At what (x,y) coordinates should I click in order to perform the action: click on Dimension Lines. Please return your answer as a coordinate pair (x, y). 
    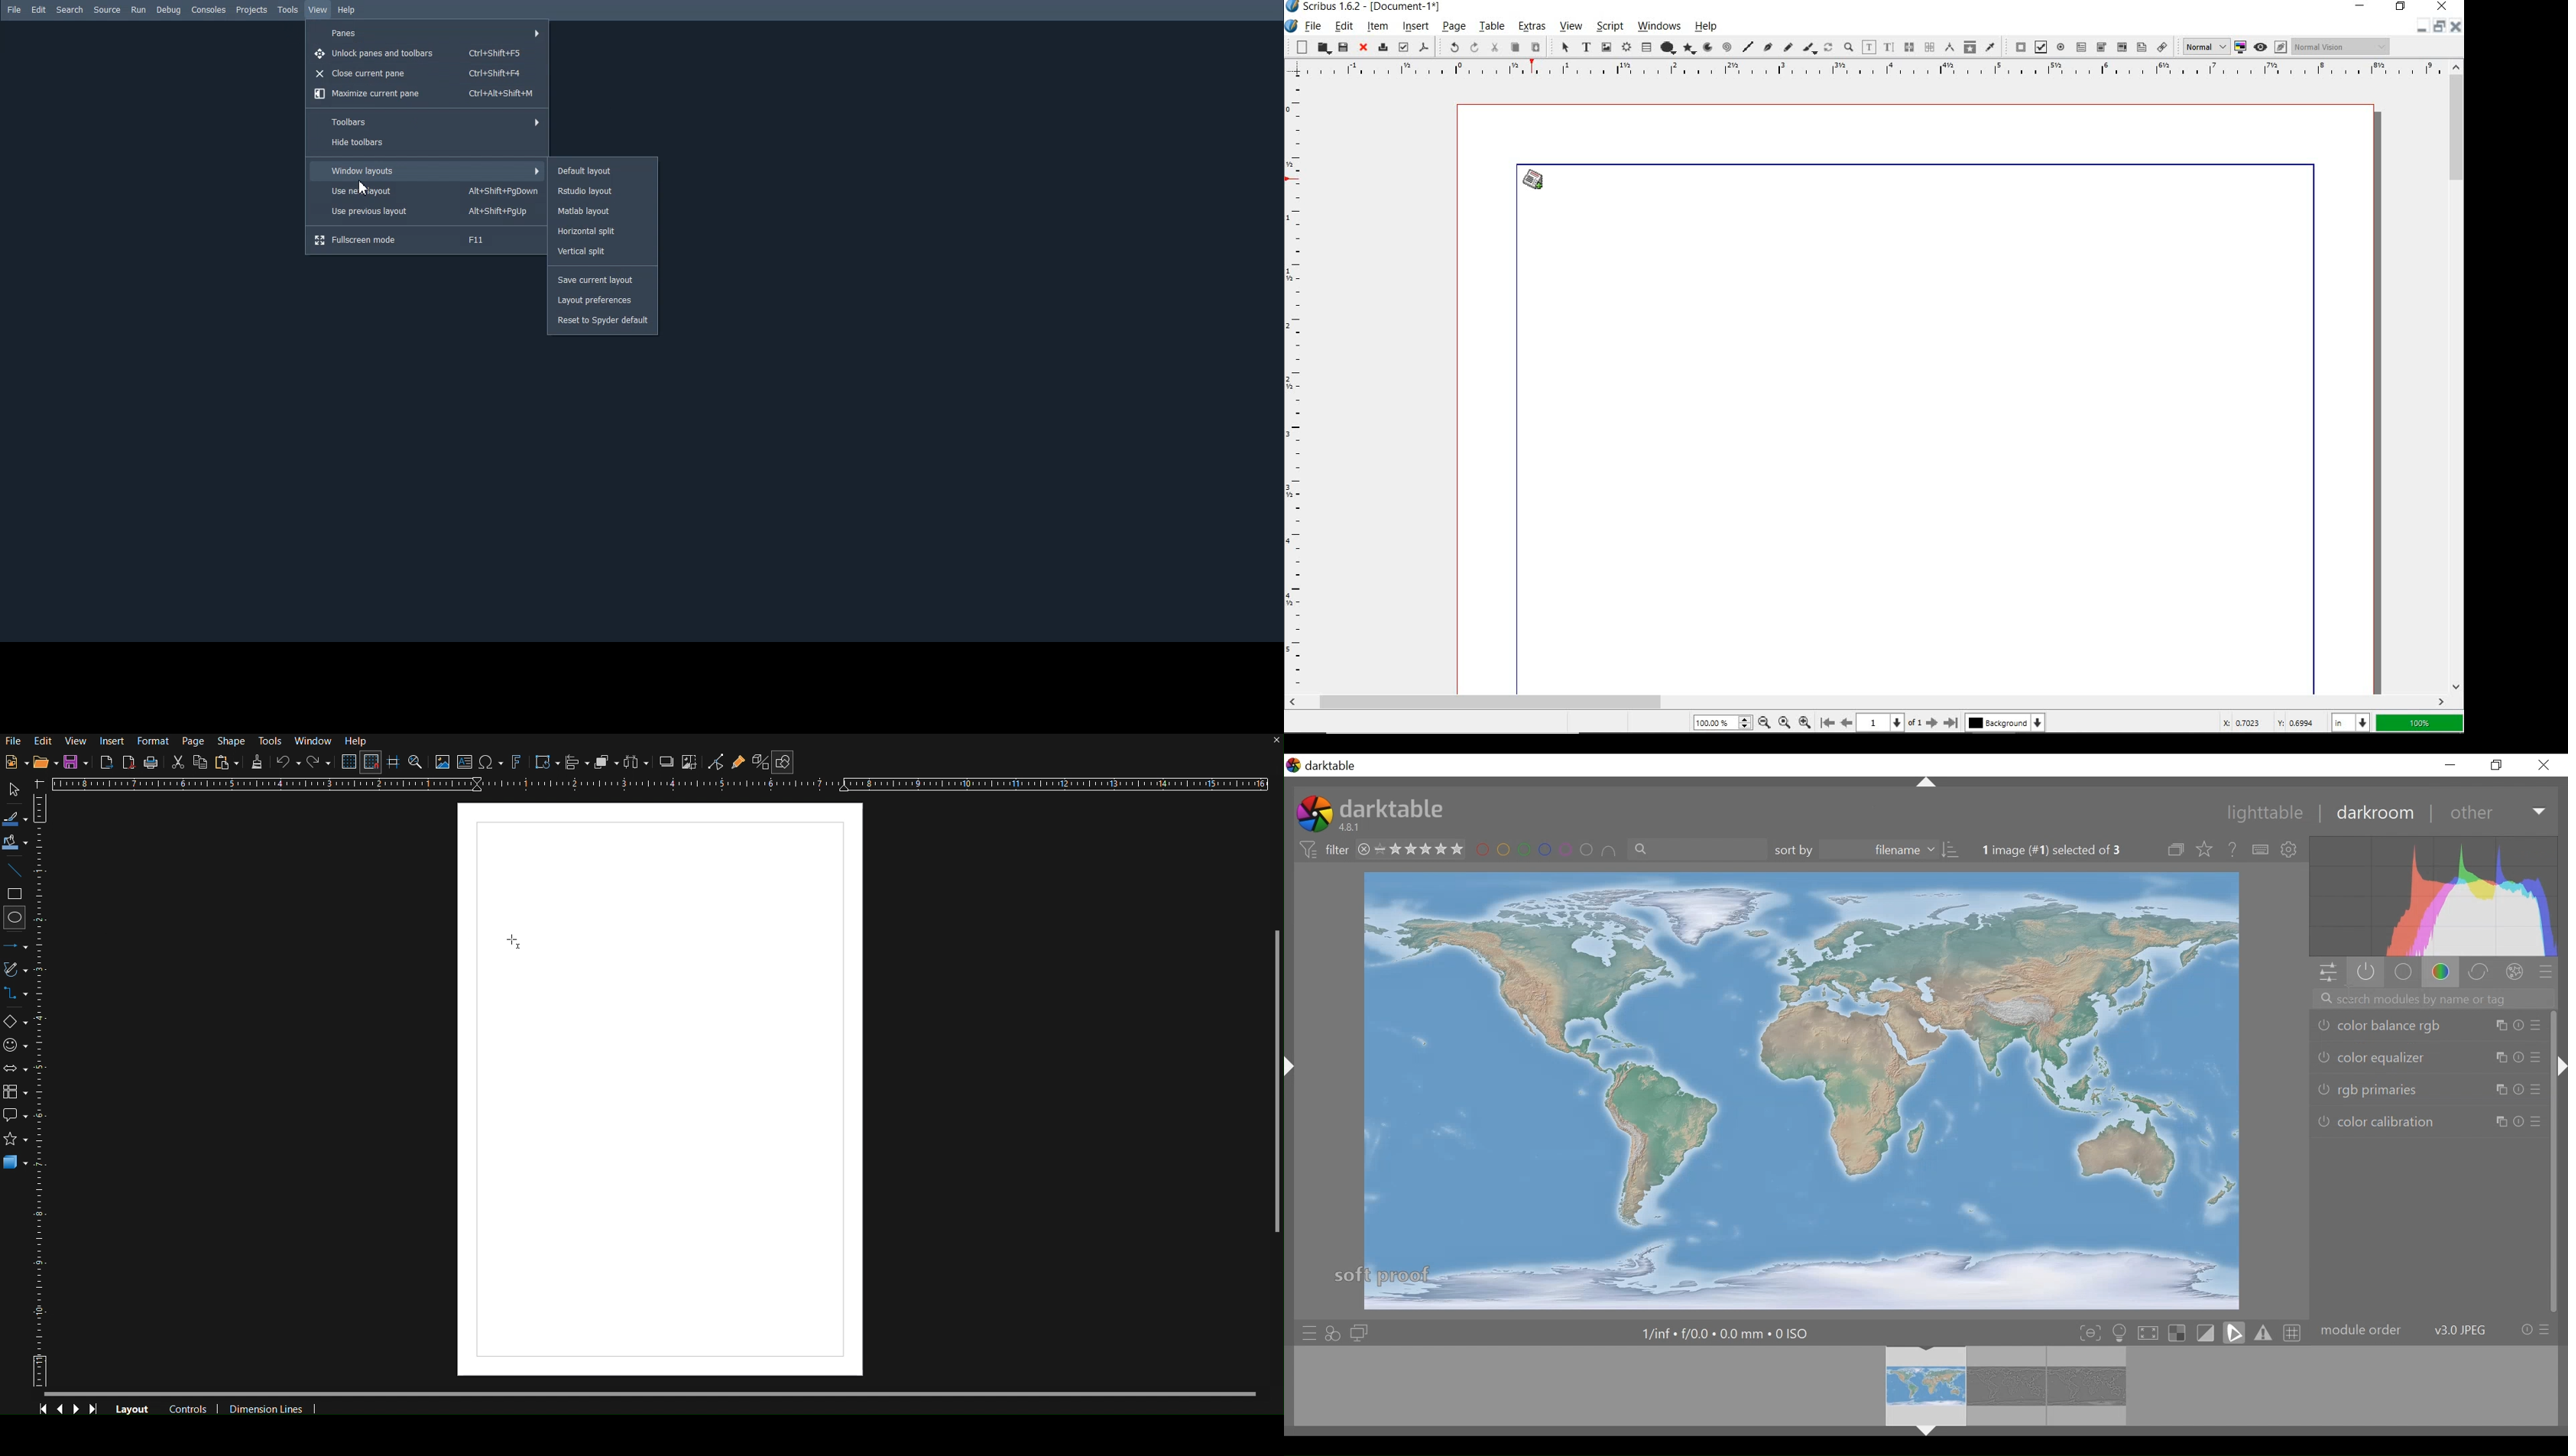
    Looking at the image, I should click on (269, 1407).